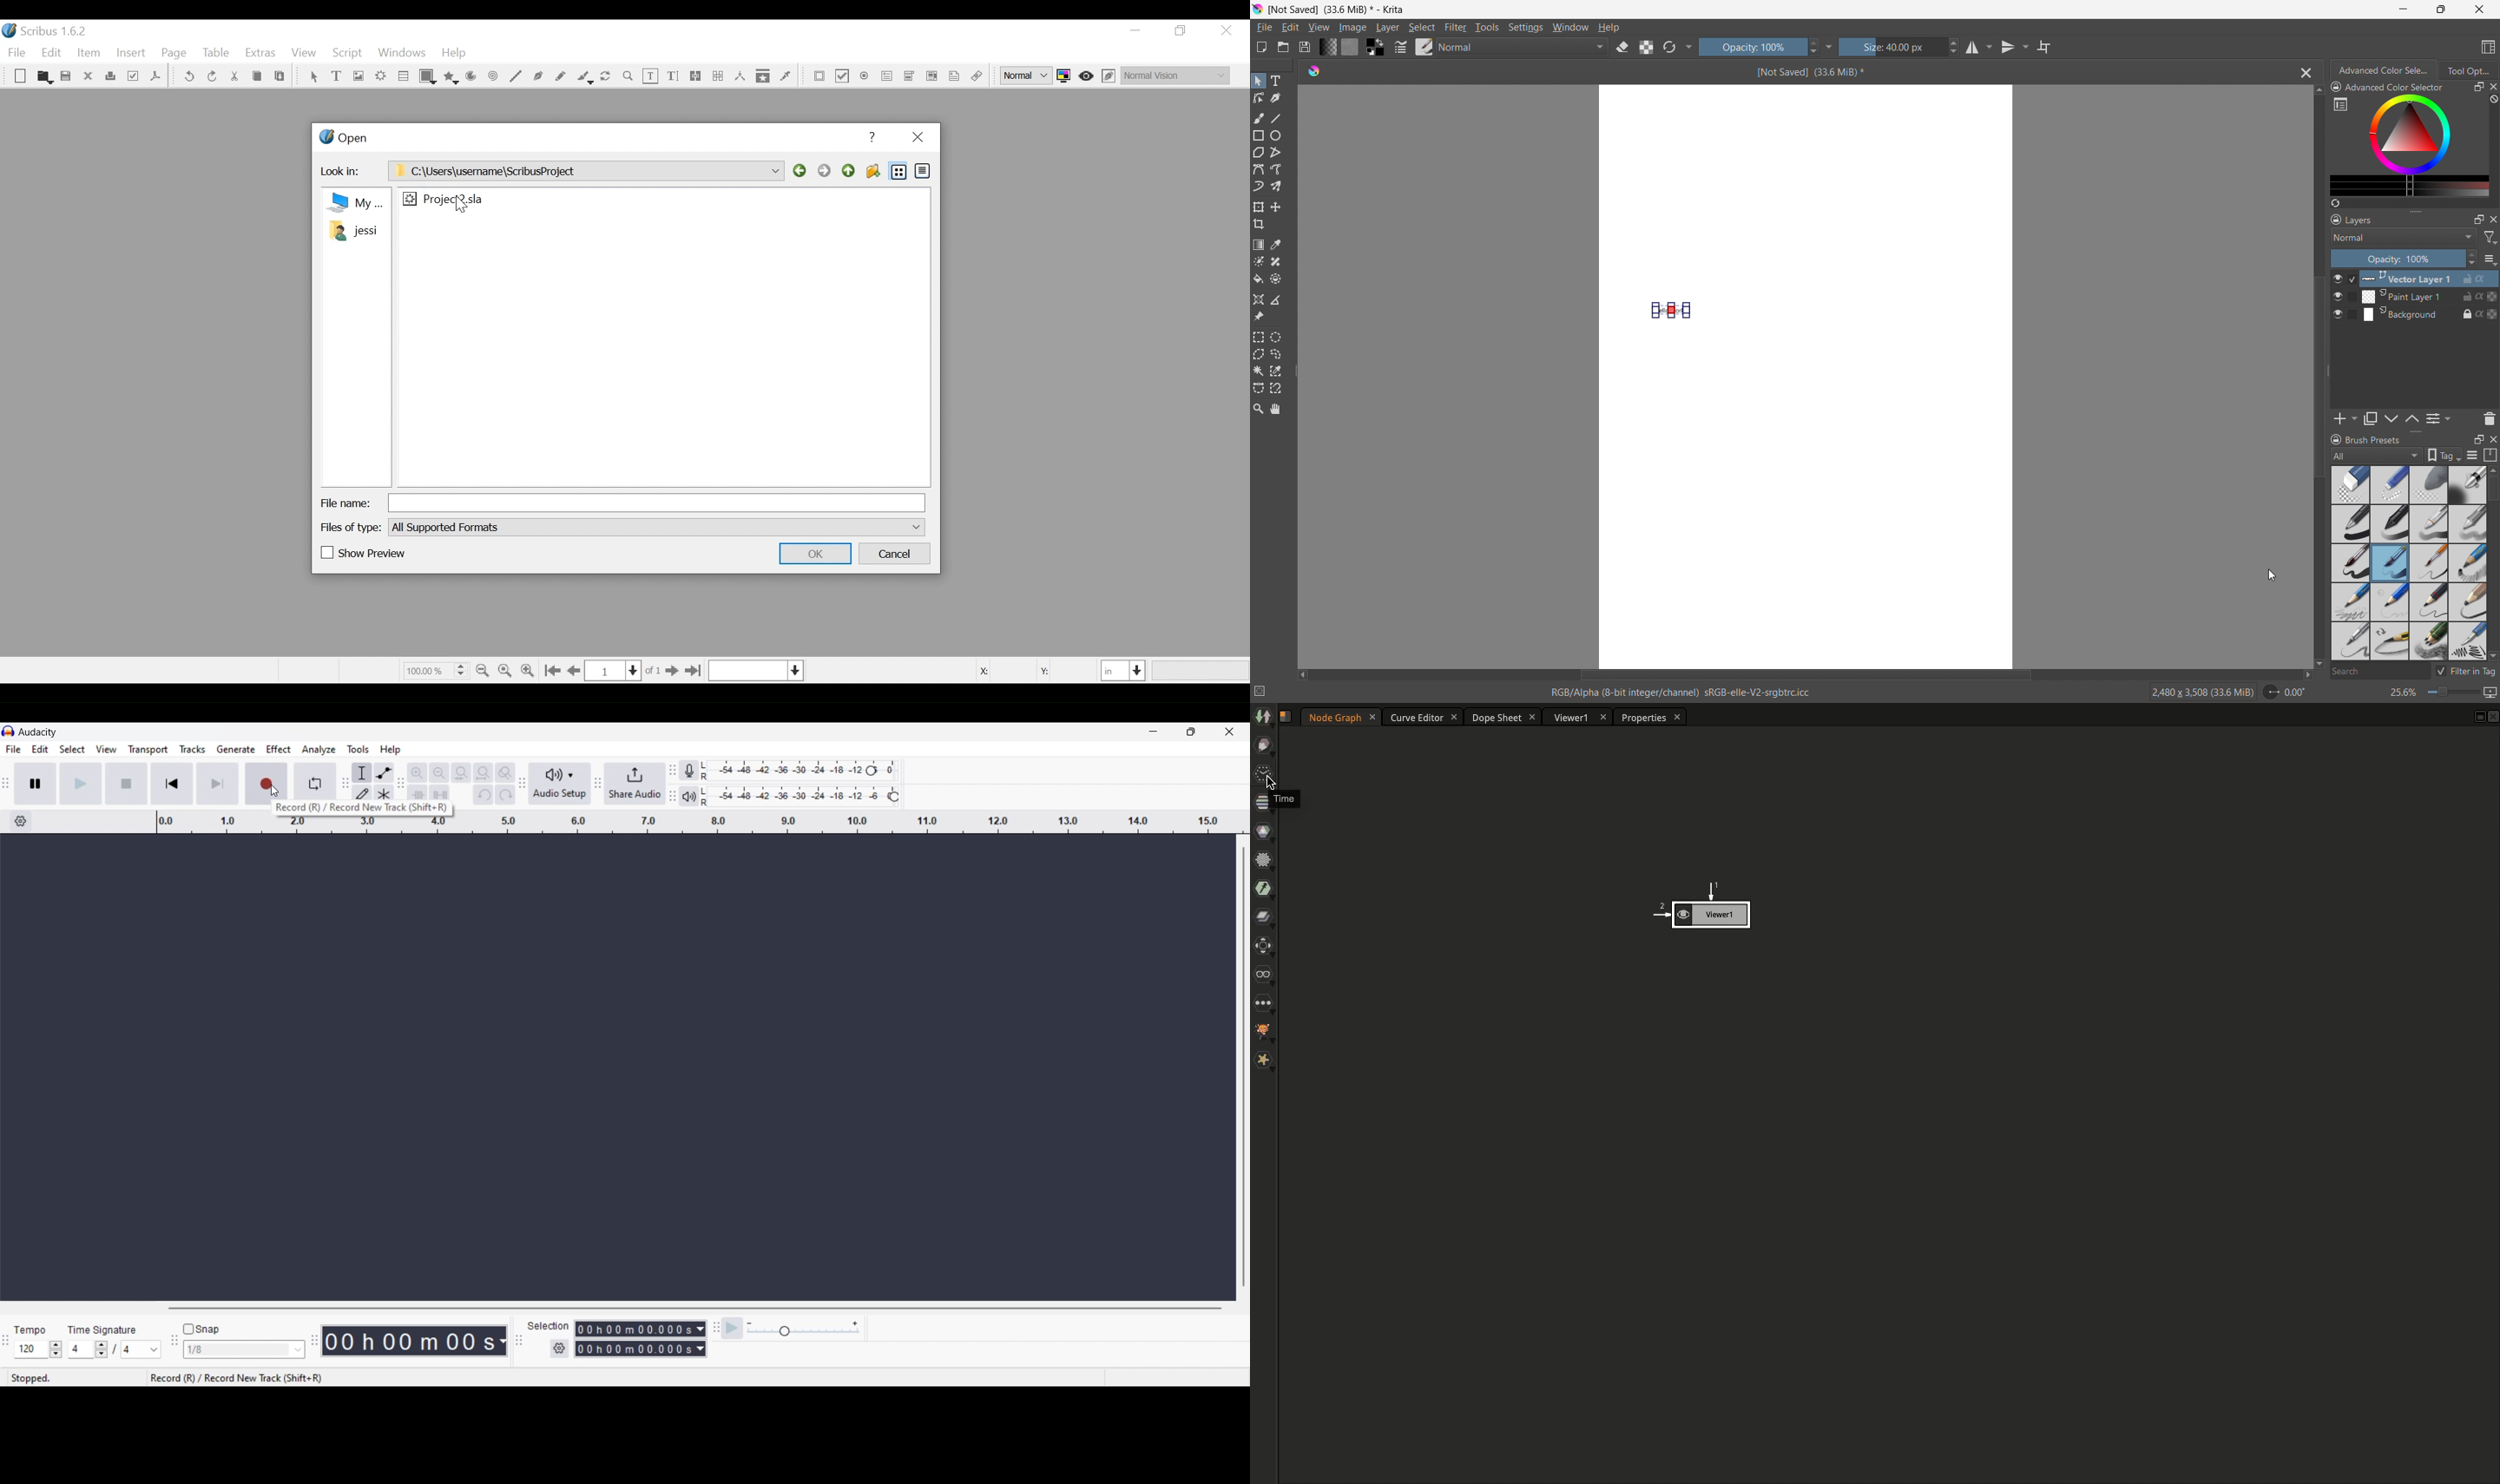 The image size is (2520, 1484). What do you see at coordinates (1275, 154) in the screenshot?
I see `polyline tool` at bounding box center [1275, 154].